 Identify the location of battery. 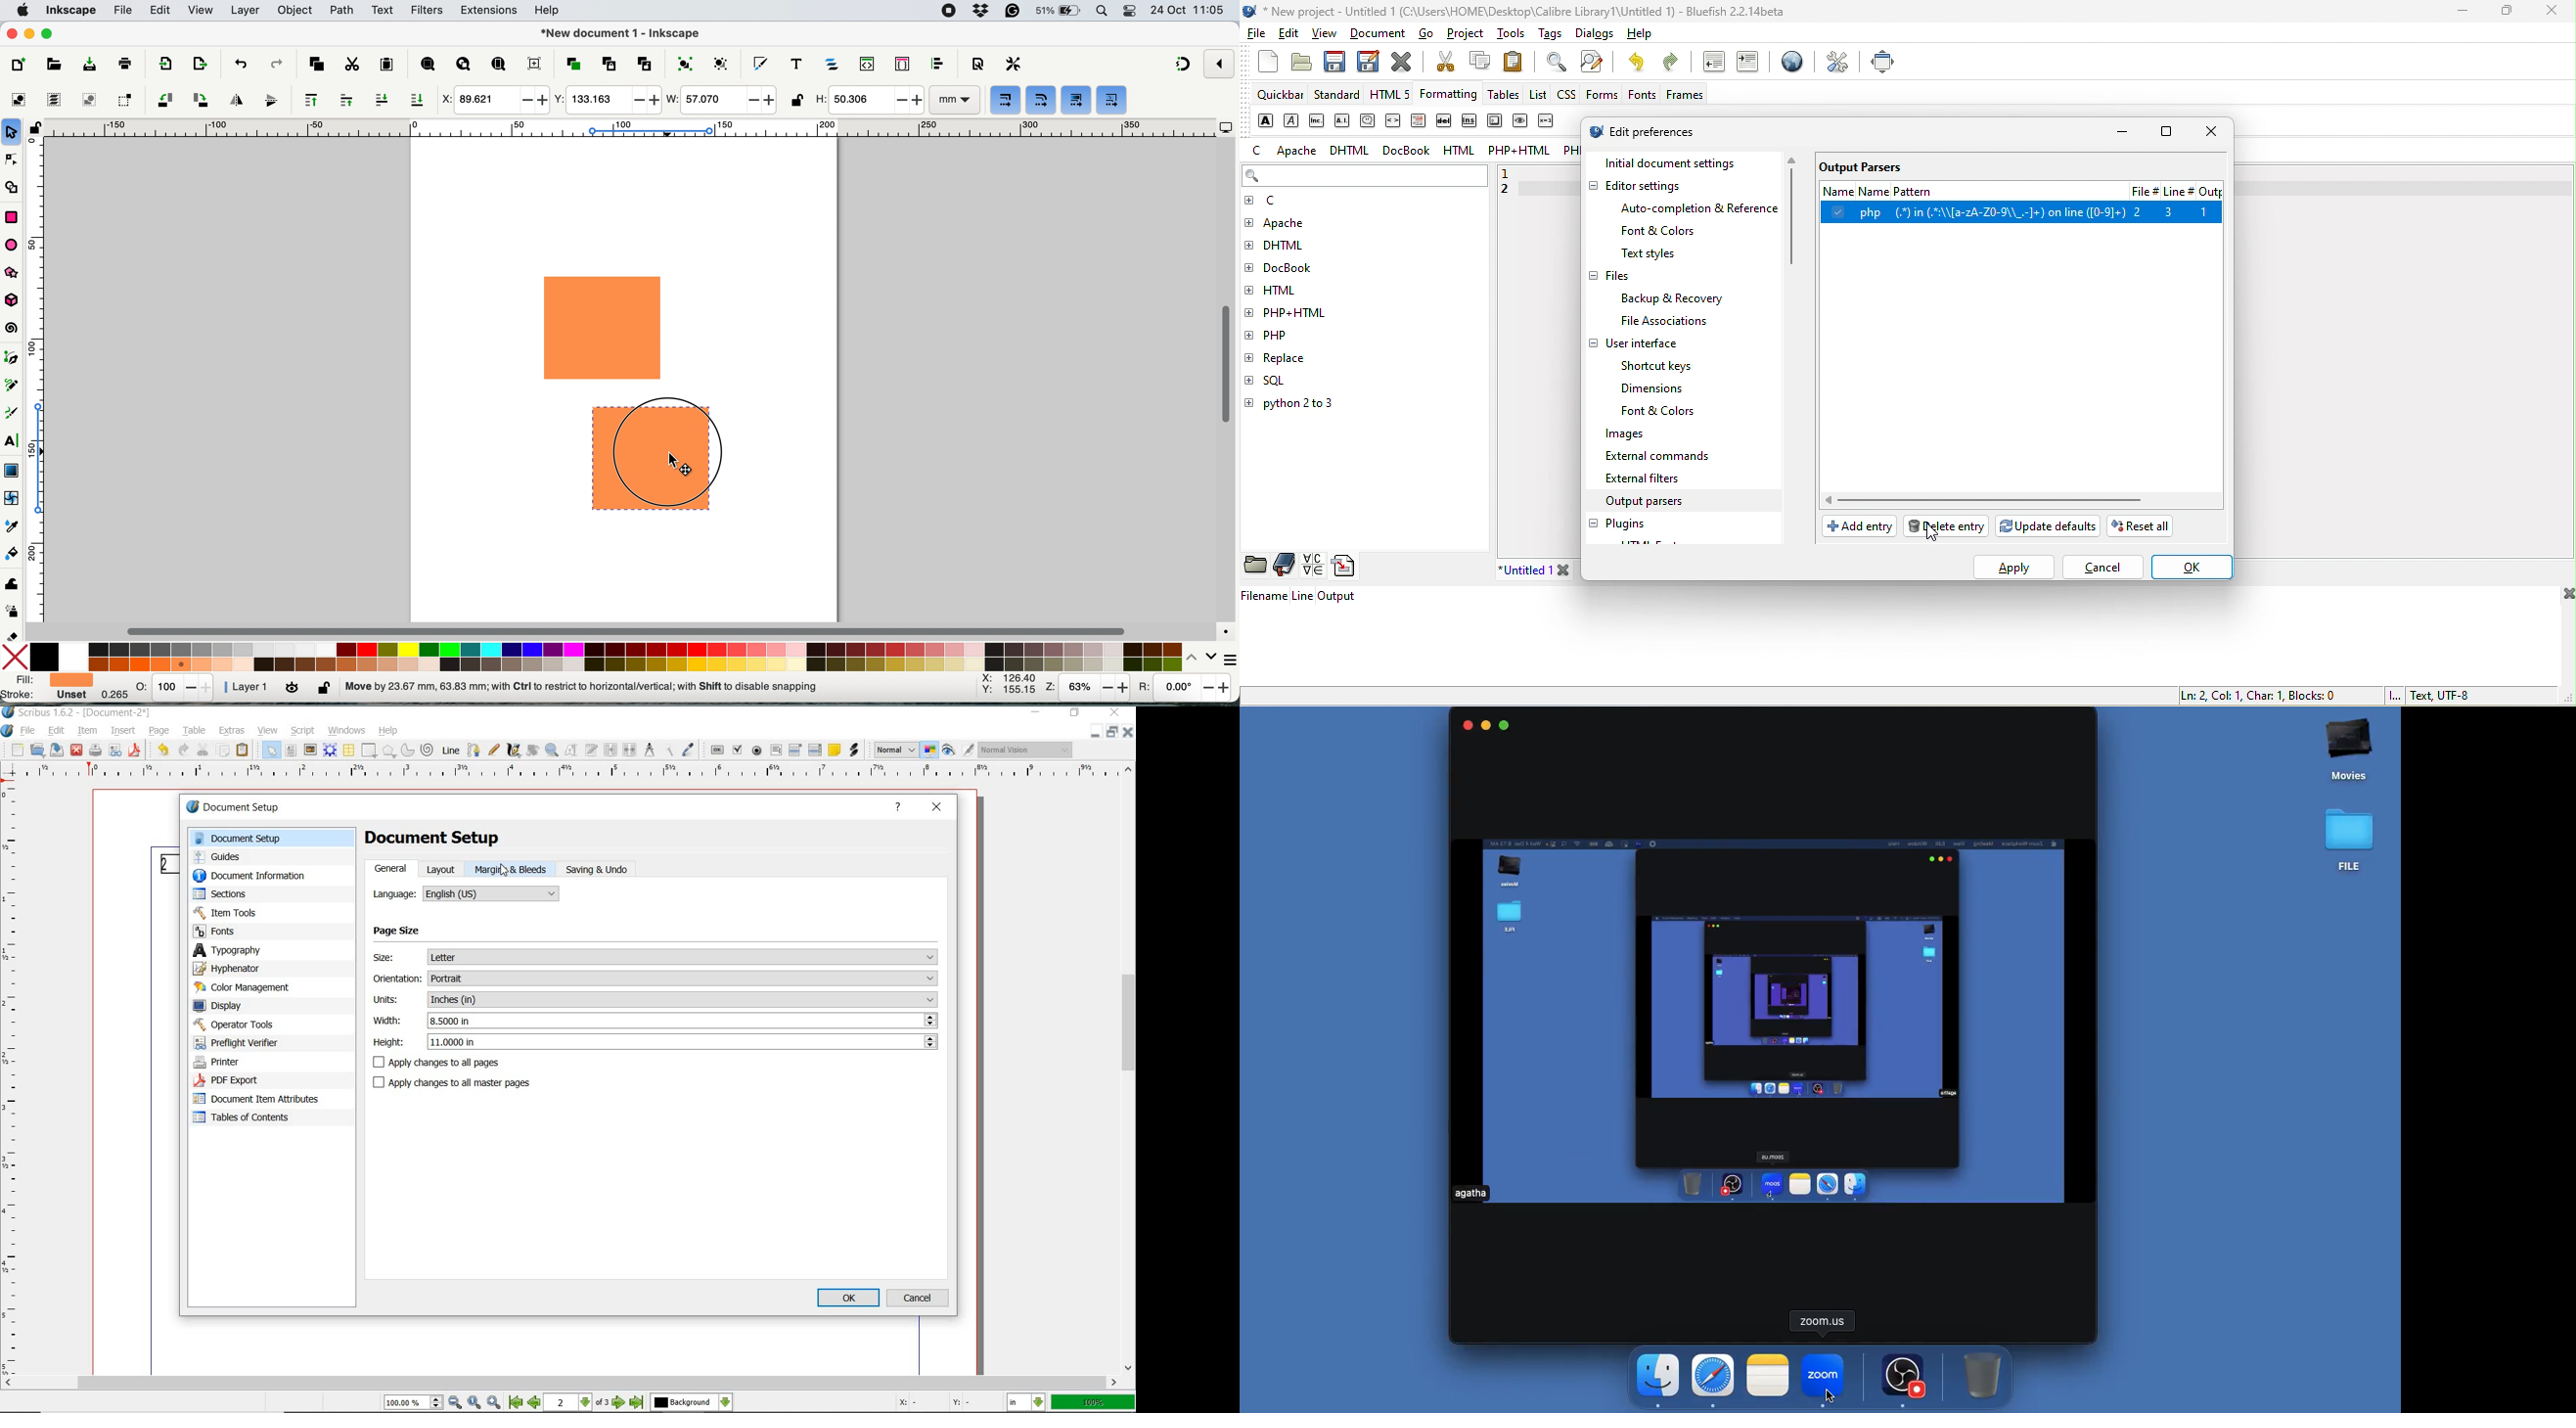
(1059, 11).